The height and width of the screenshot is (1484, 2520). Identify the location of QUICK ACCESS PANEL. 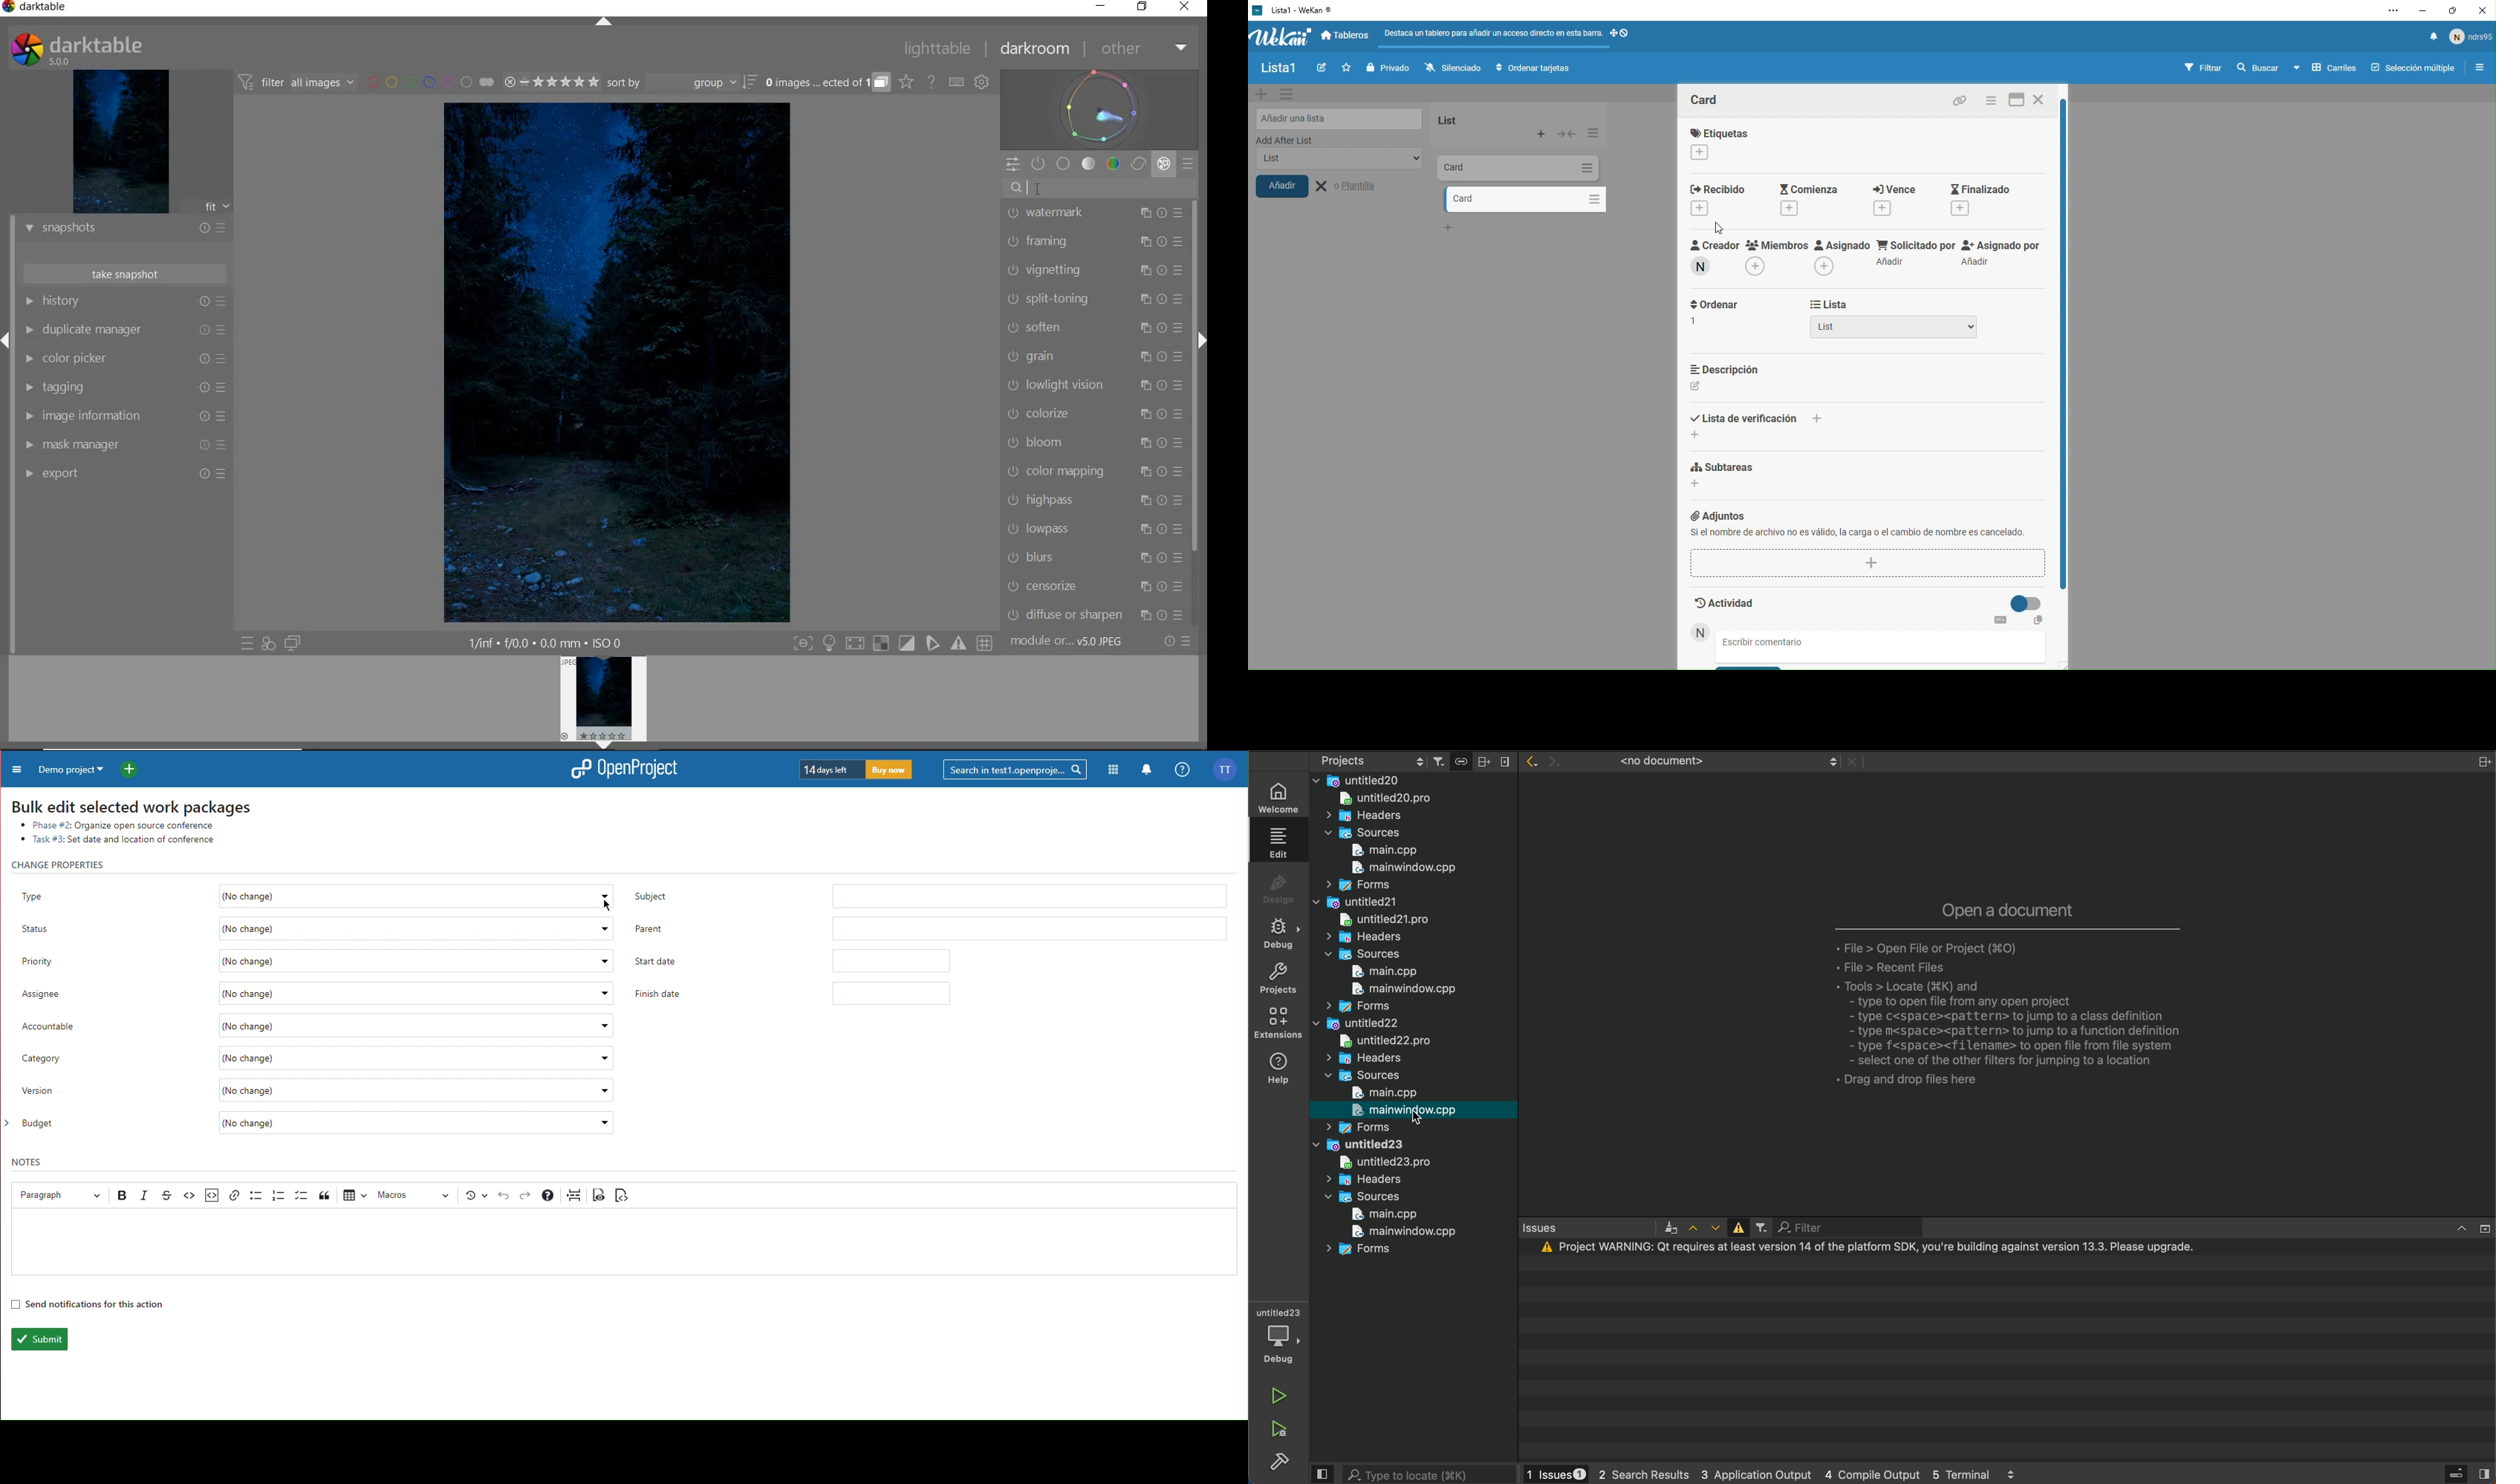
(1011, 165).